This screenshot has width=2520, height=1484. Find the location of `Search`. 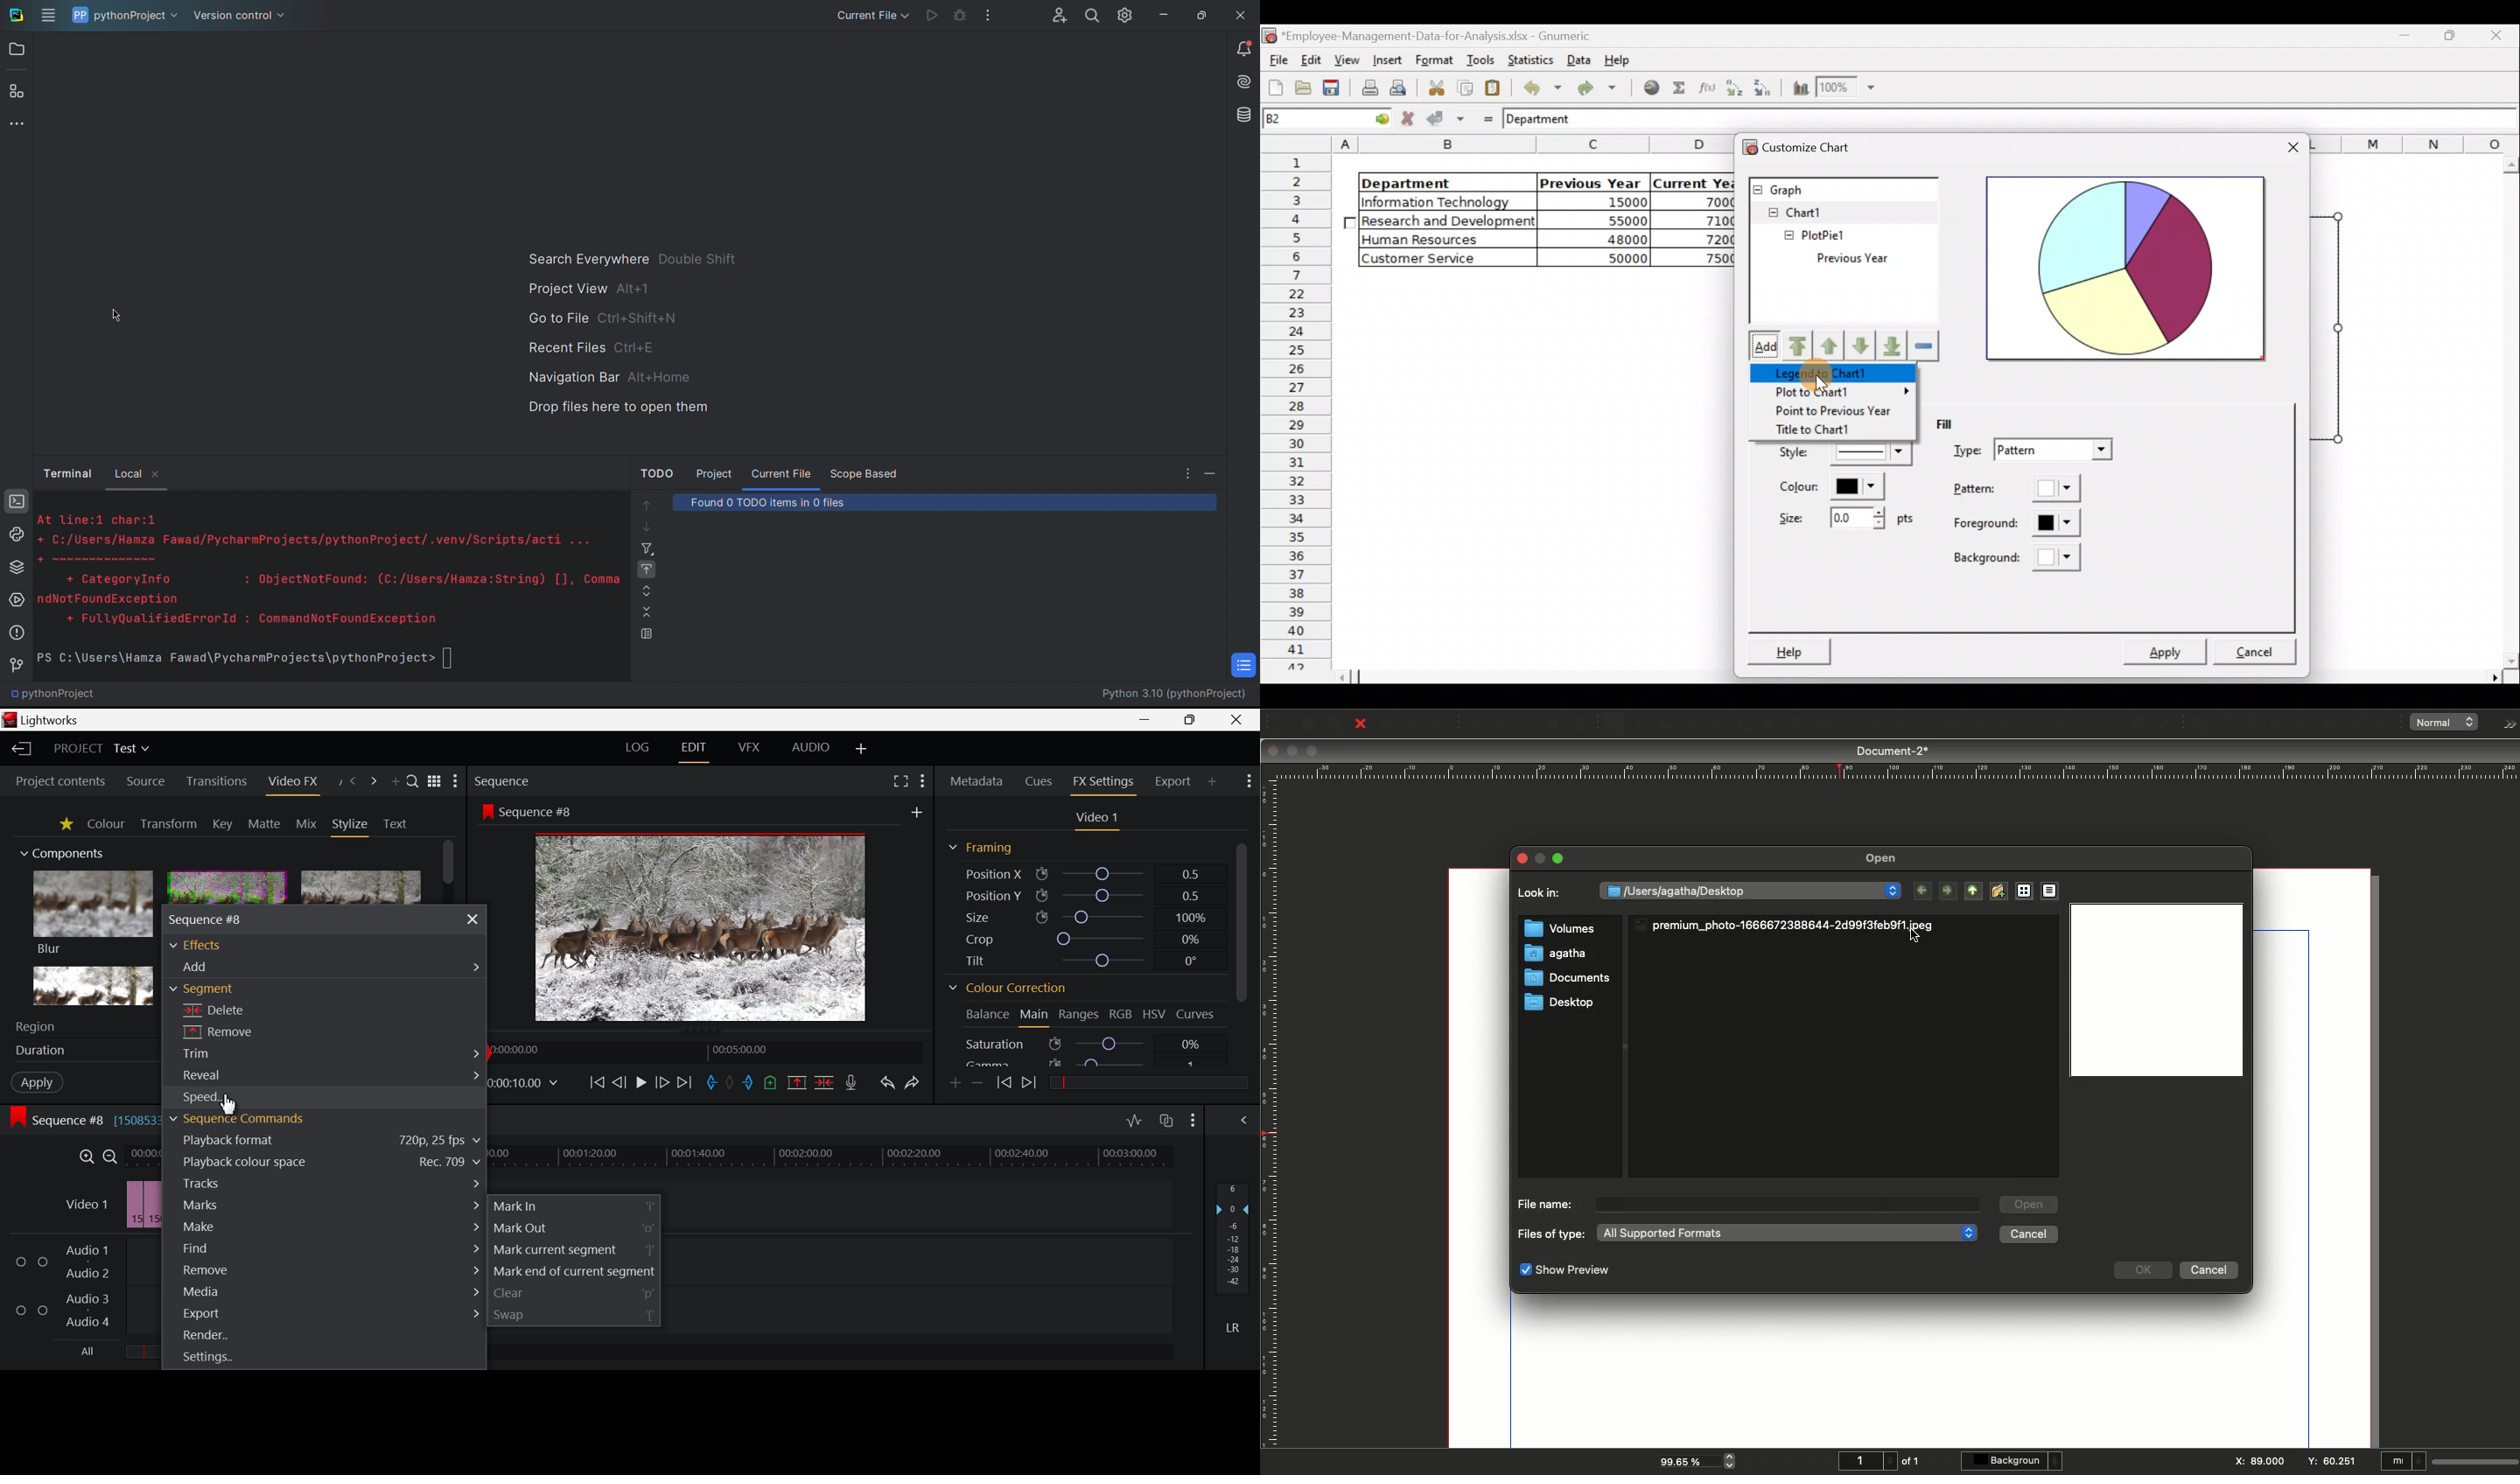

Search is located at coordinates (1091, 15).